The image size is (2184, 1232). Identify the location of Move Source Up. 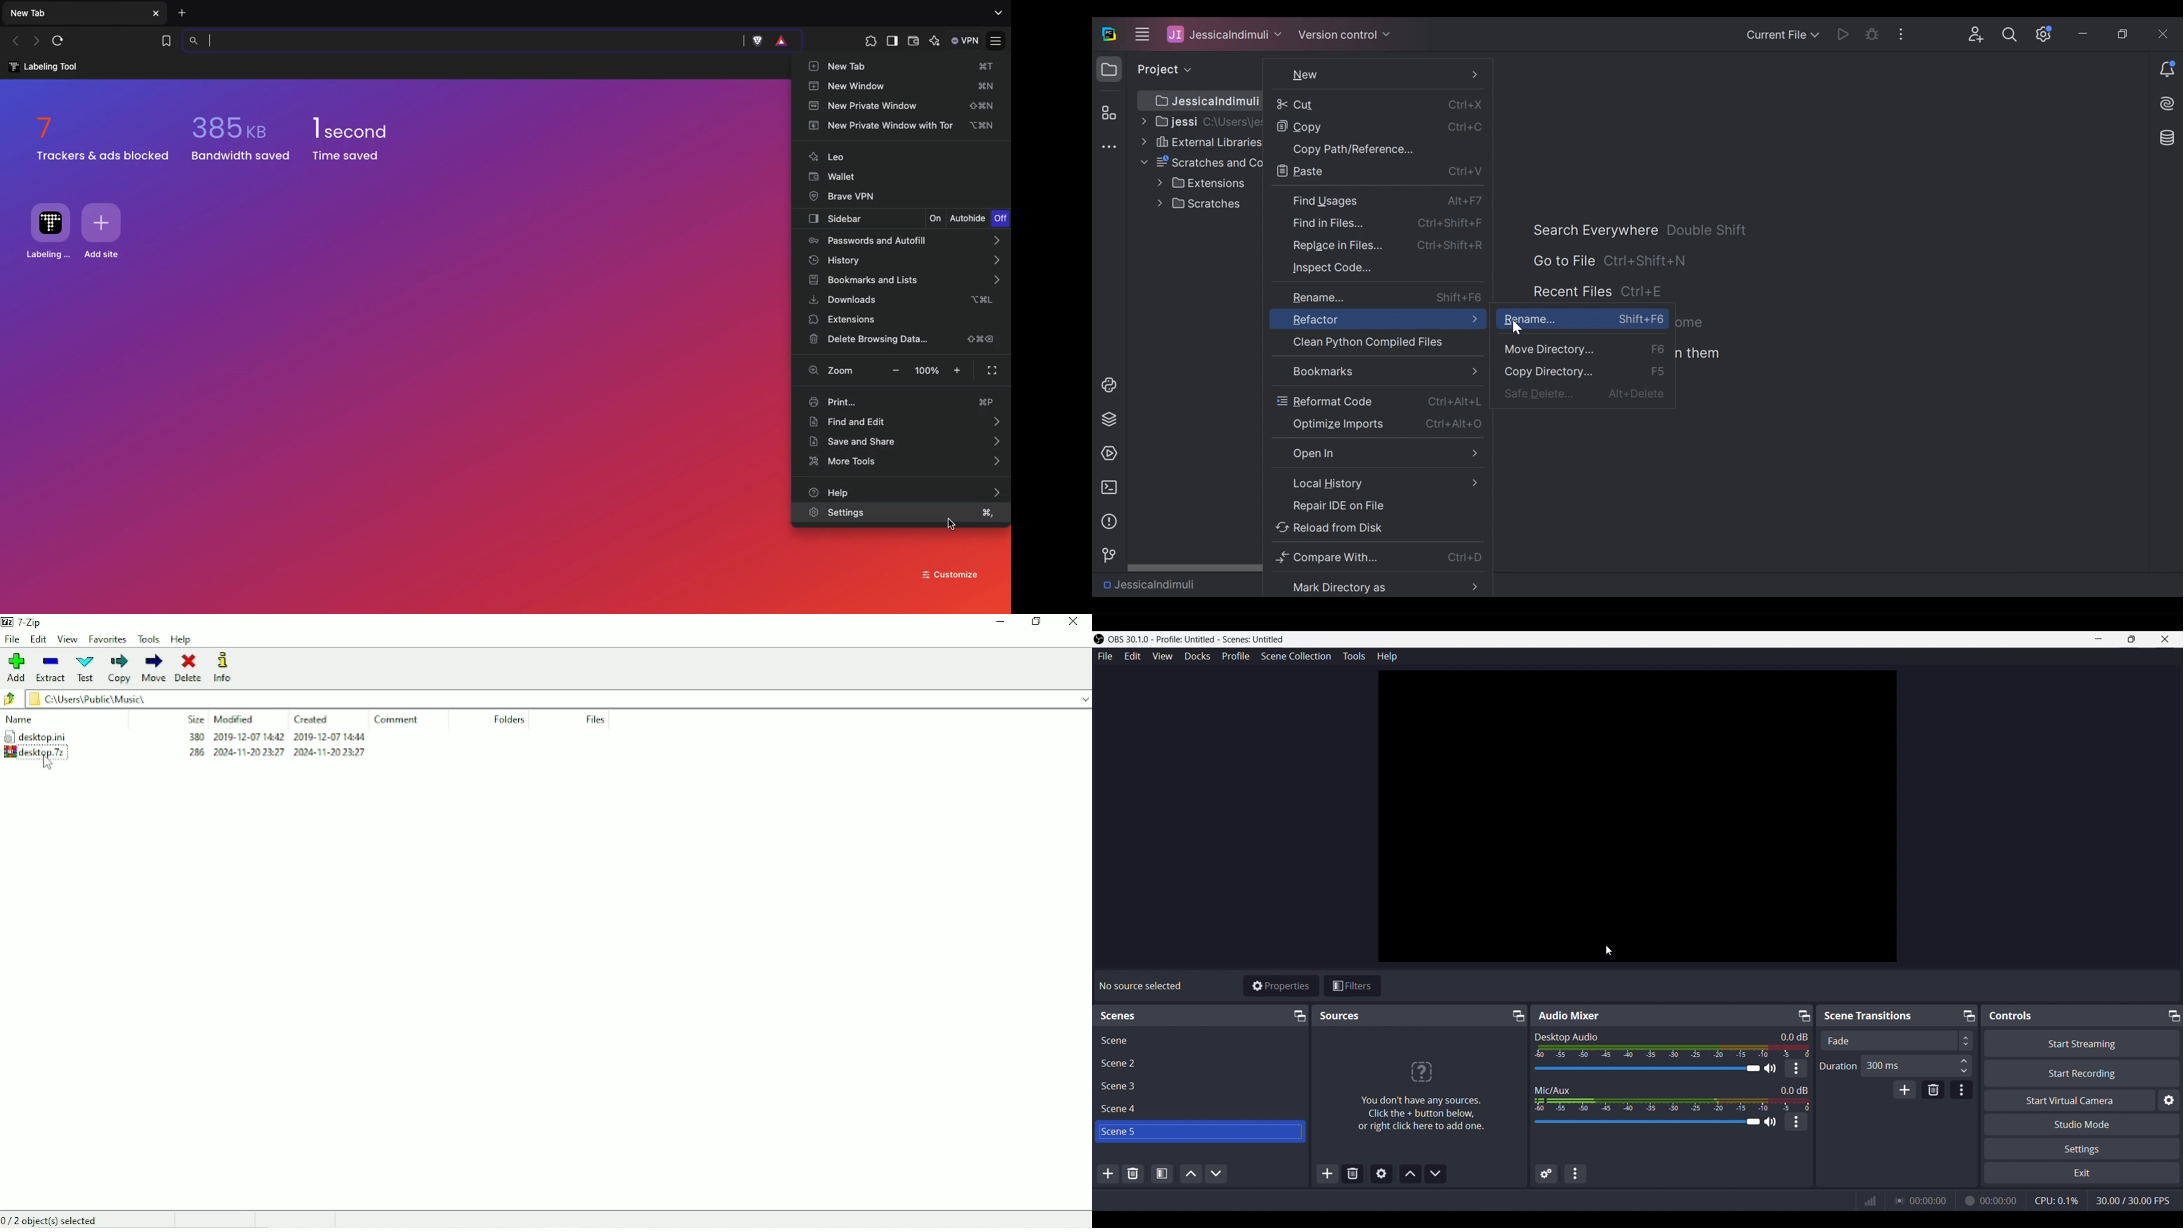
(1411, 1173).